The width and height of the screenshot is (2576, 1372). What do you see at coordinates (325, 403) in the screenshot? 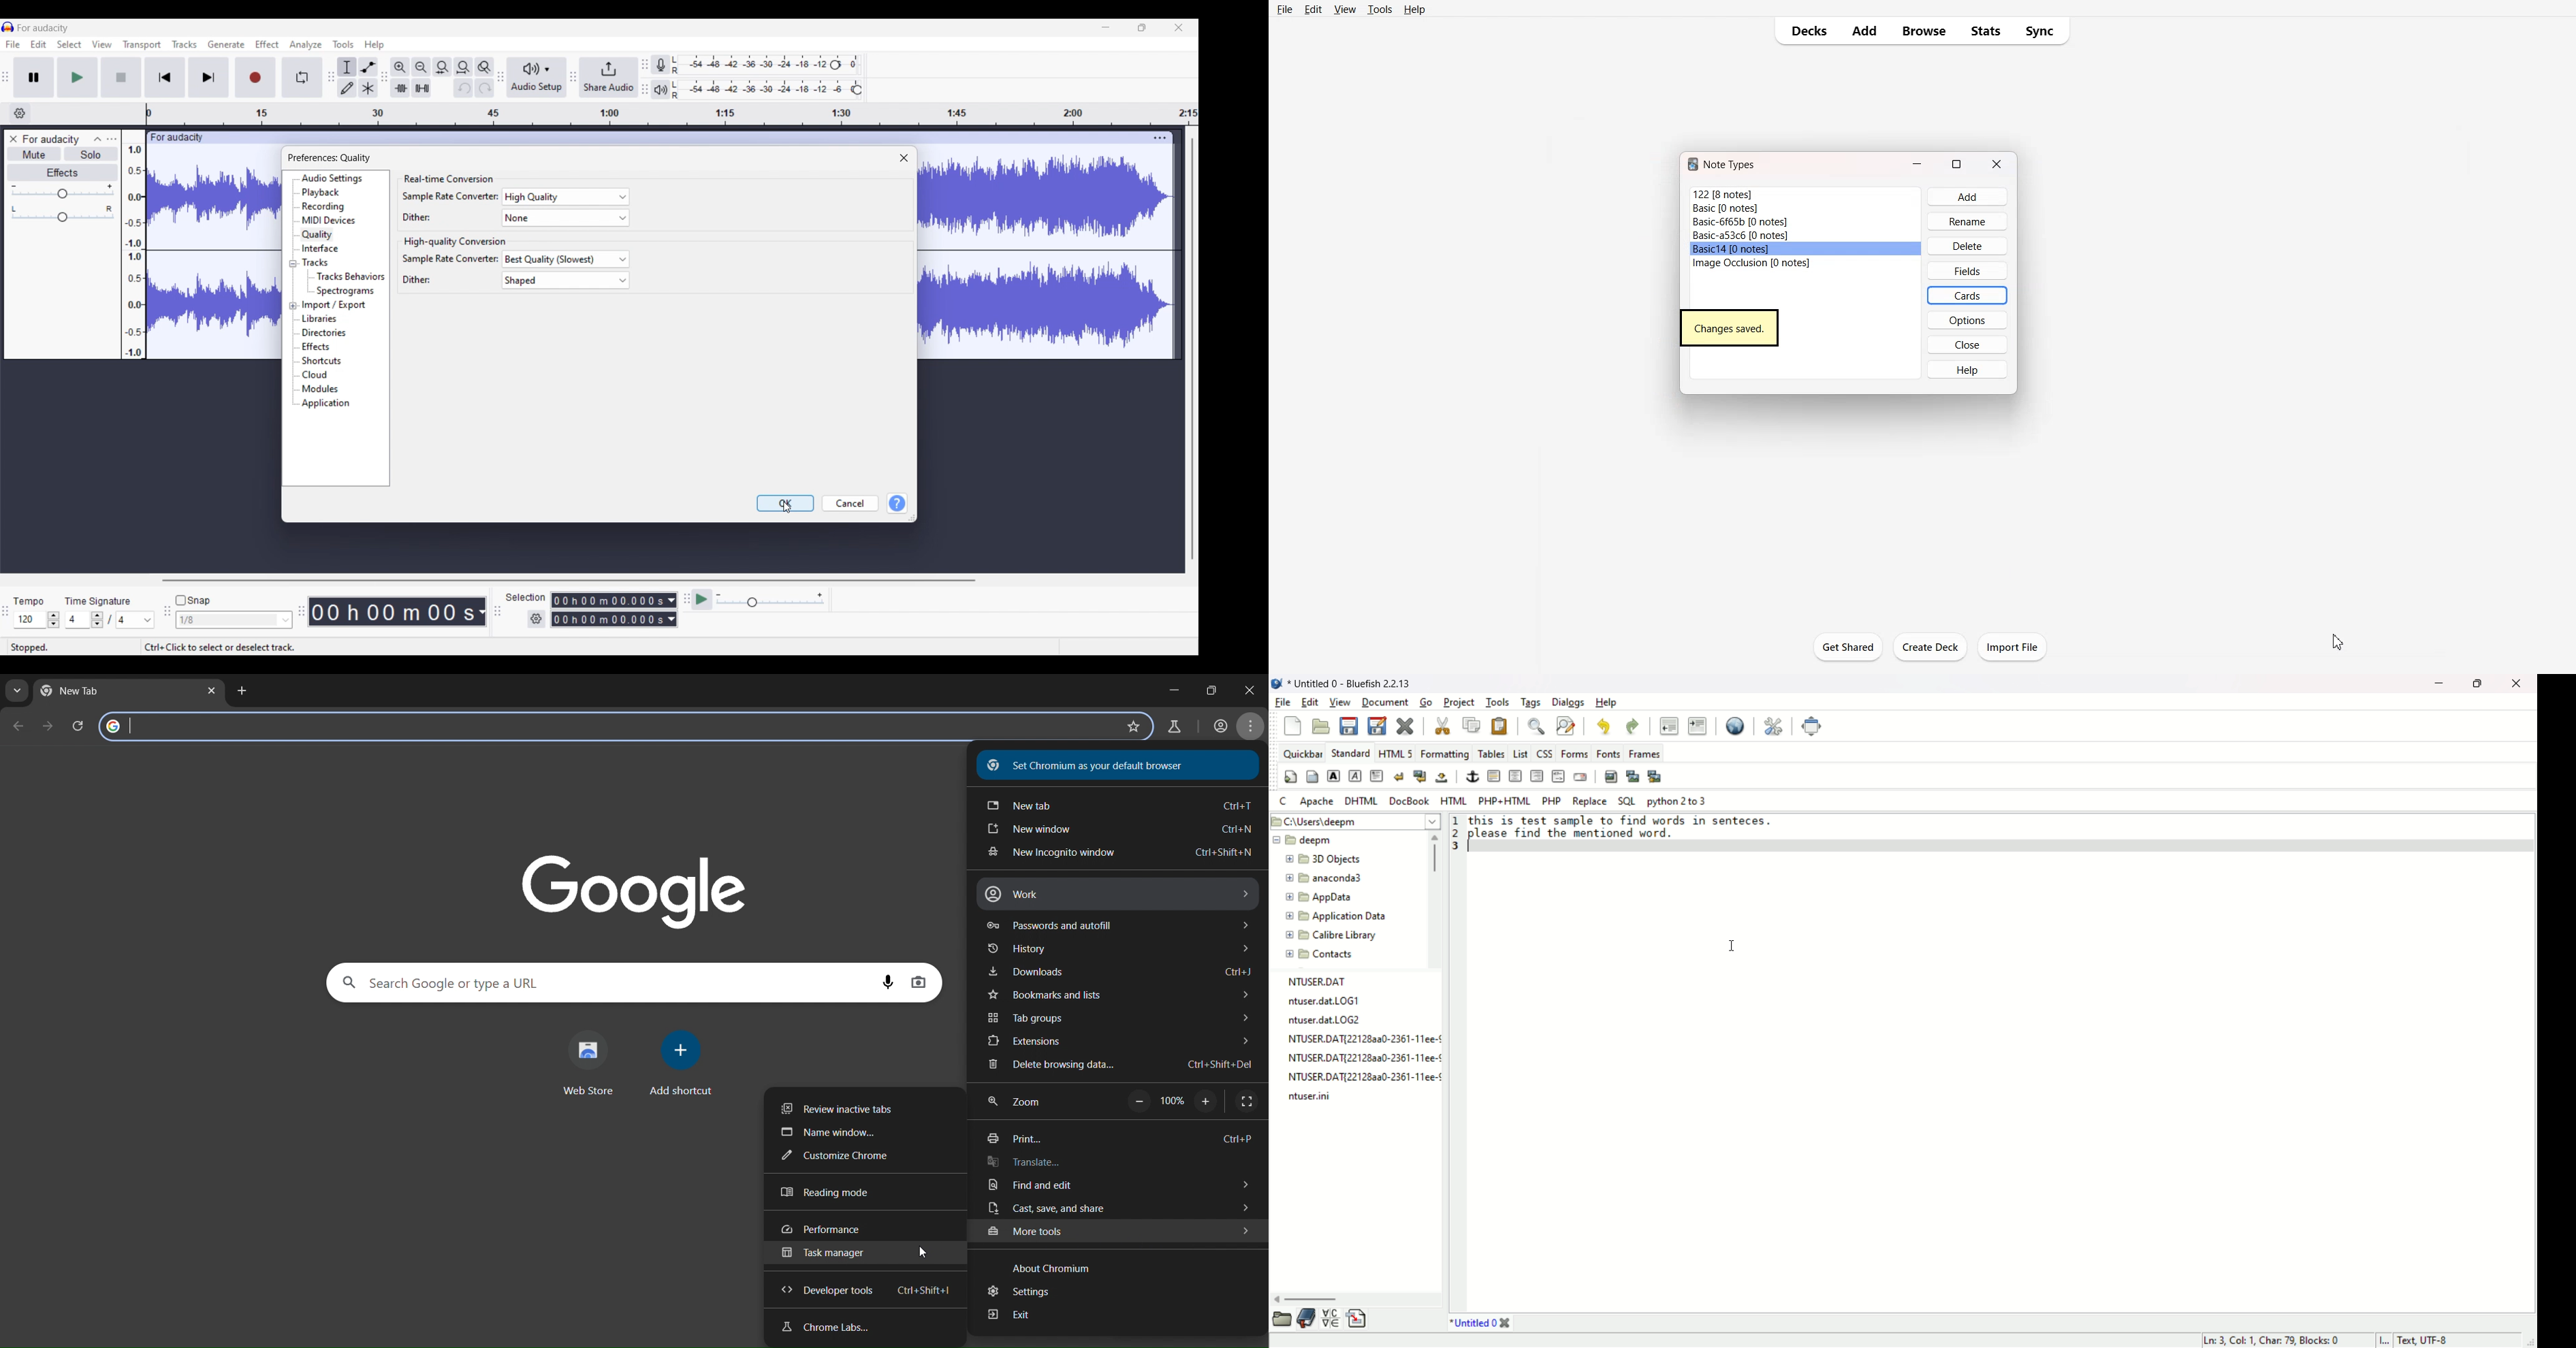
I see `Application` at bounding box center [325, 403].